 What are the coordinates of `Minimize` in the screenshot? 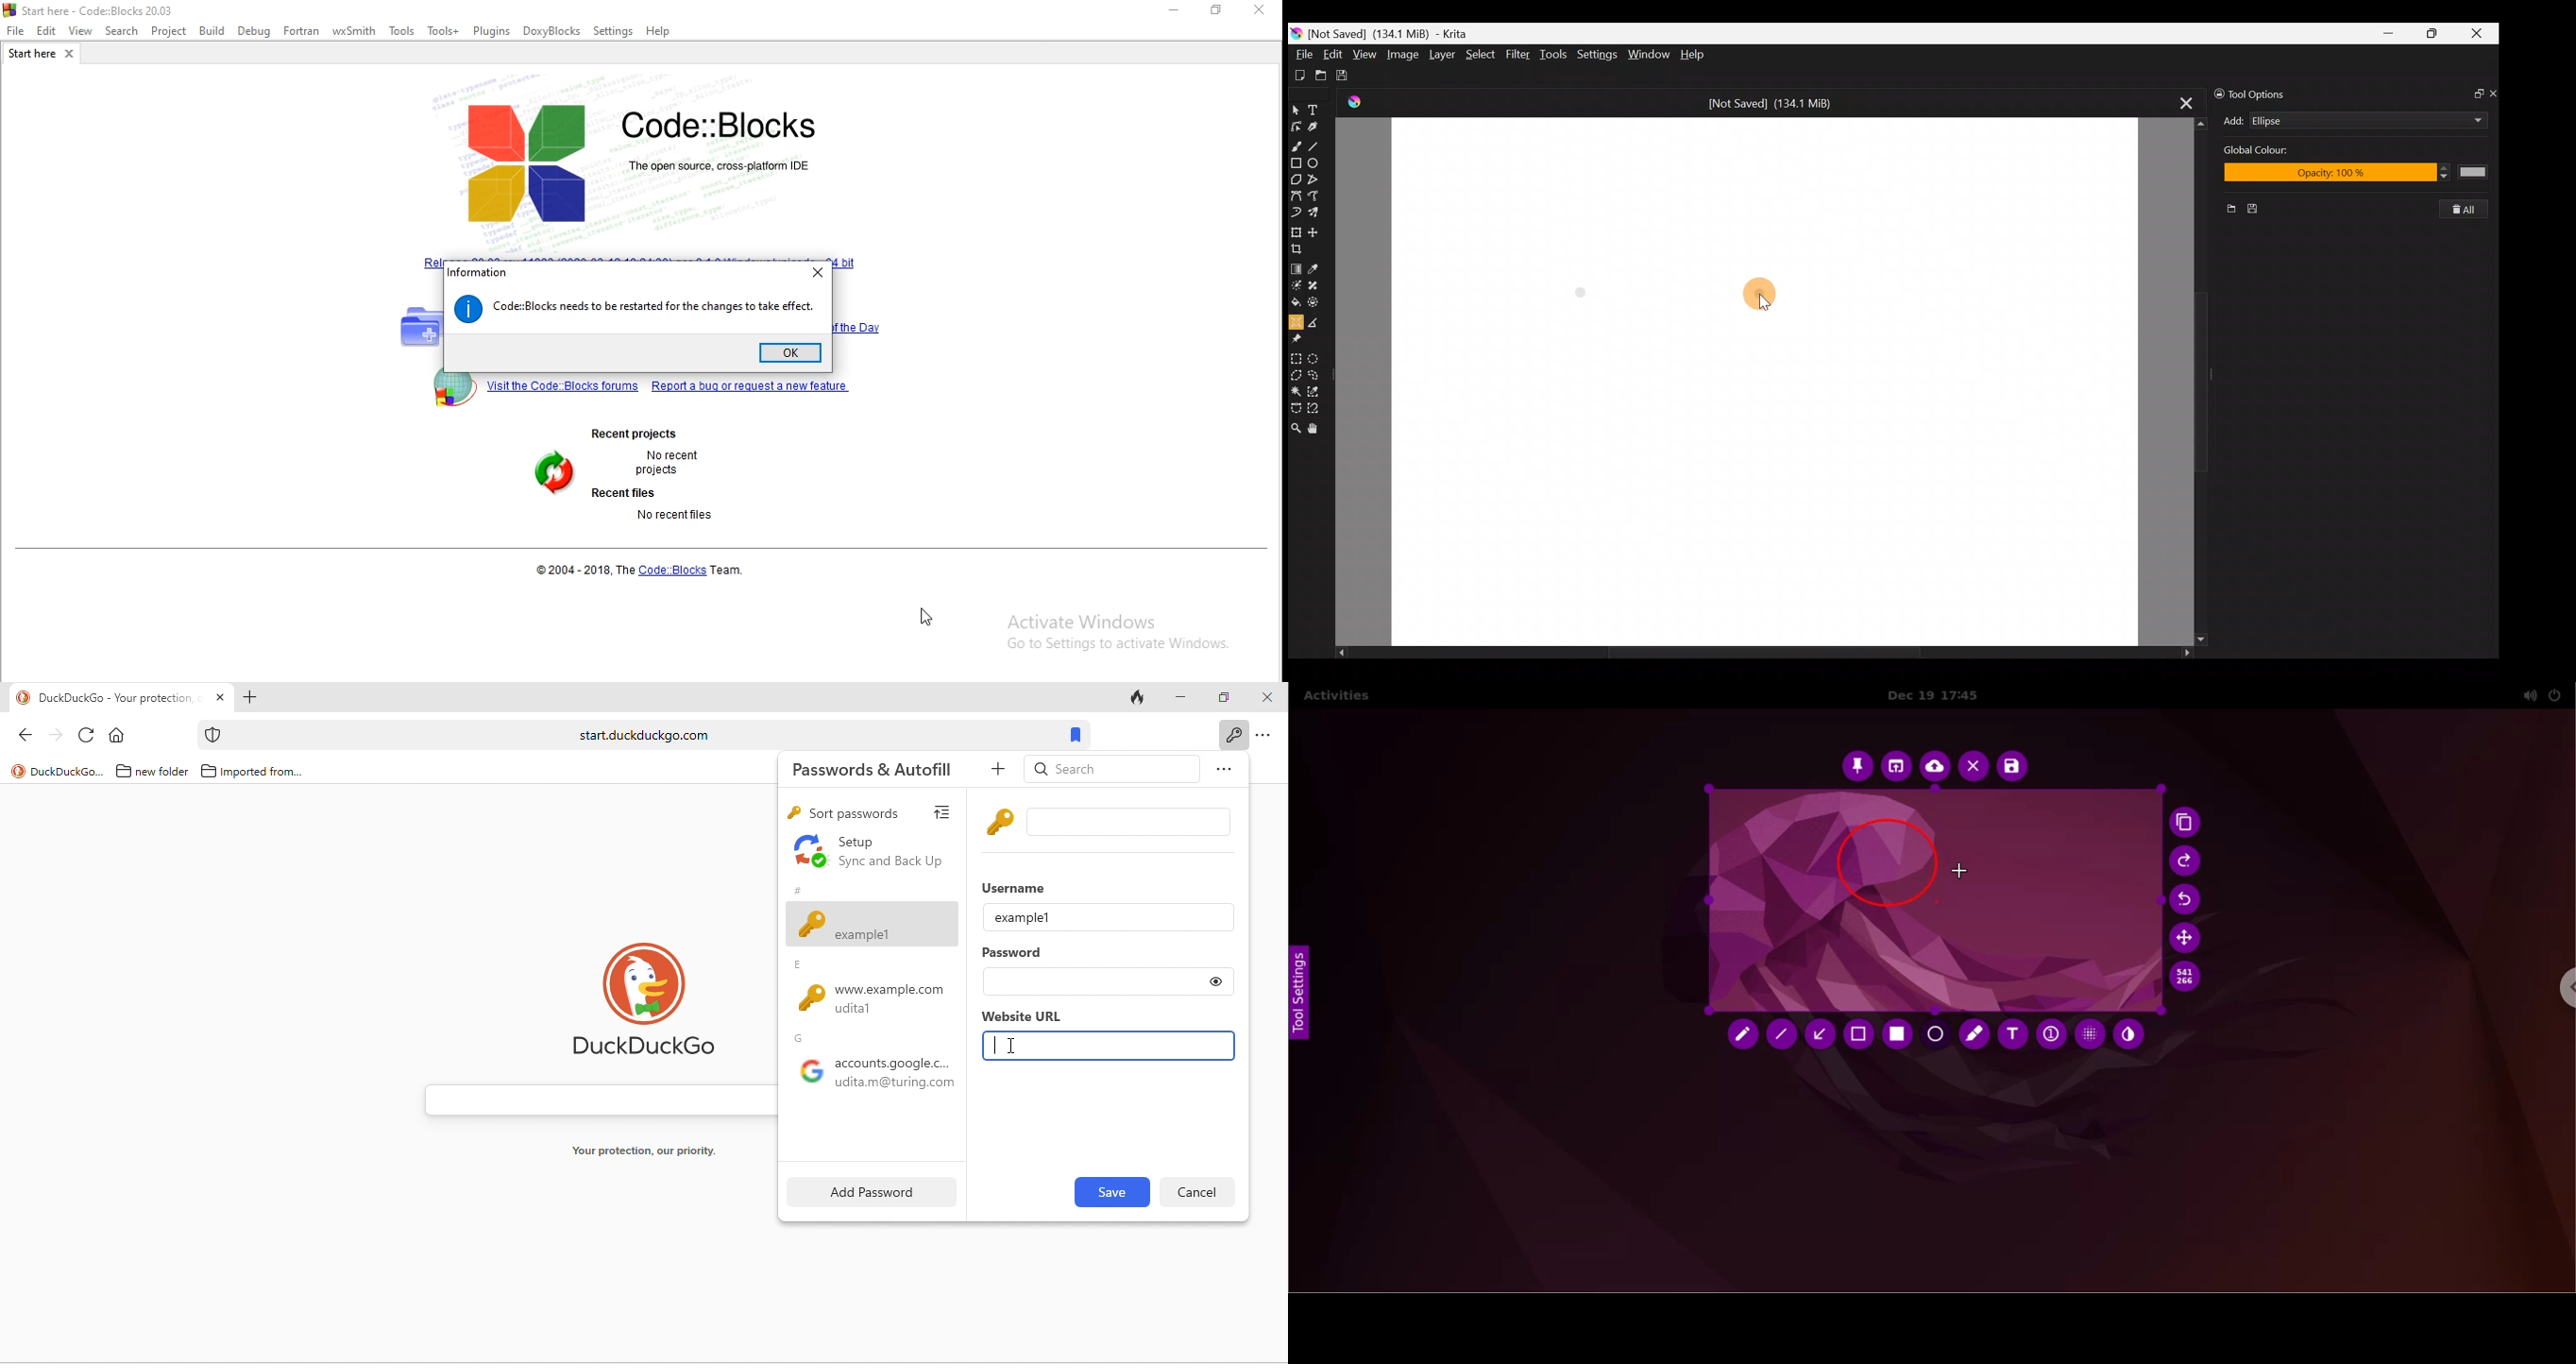 It's located at (2390, 33).